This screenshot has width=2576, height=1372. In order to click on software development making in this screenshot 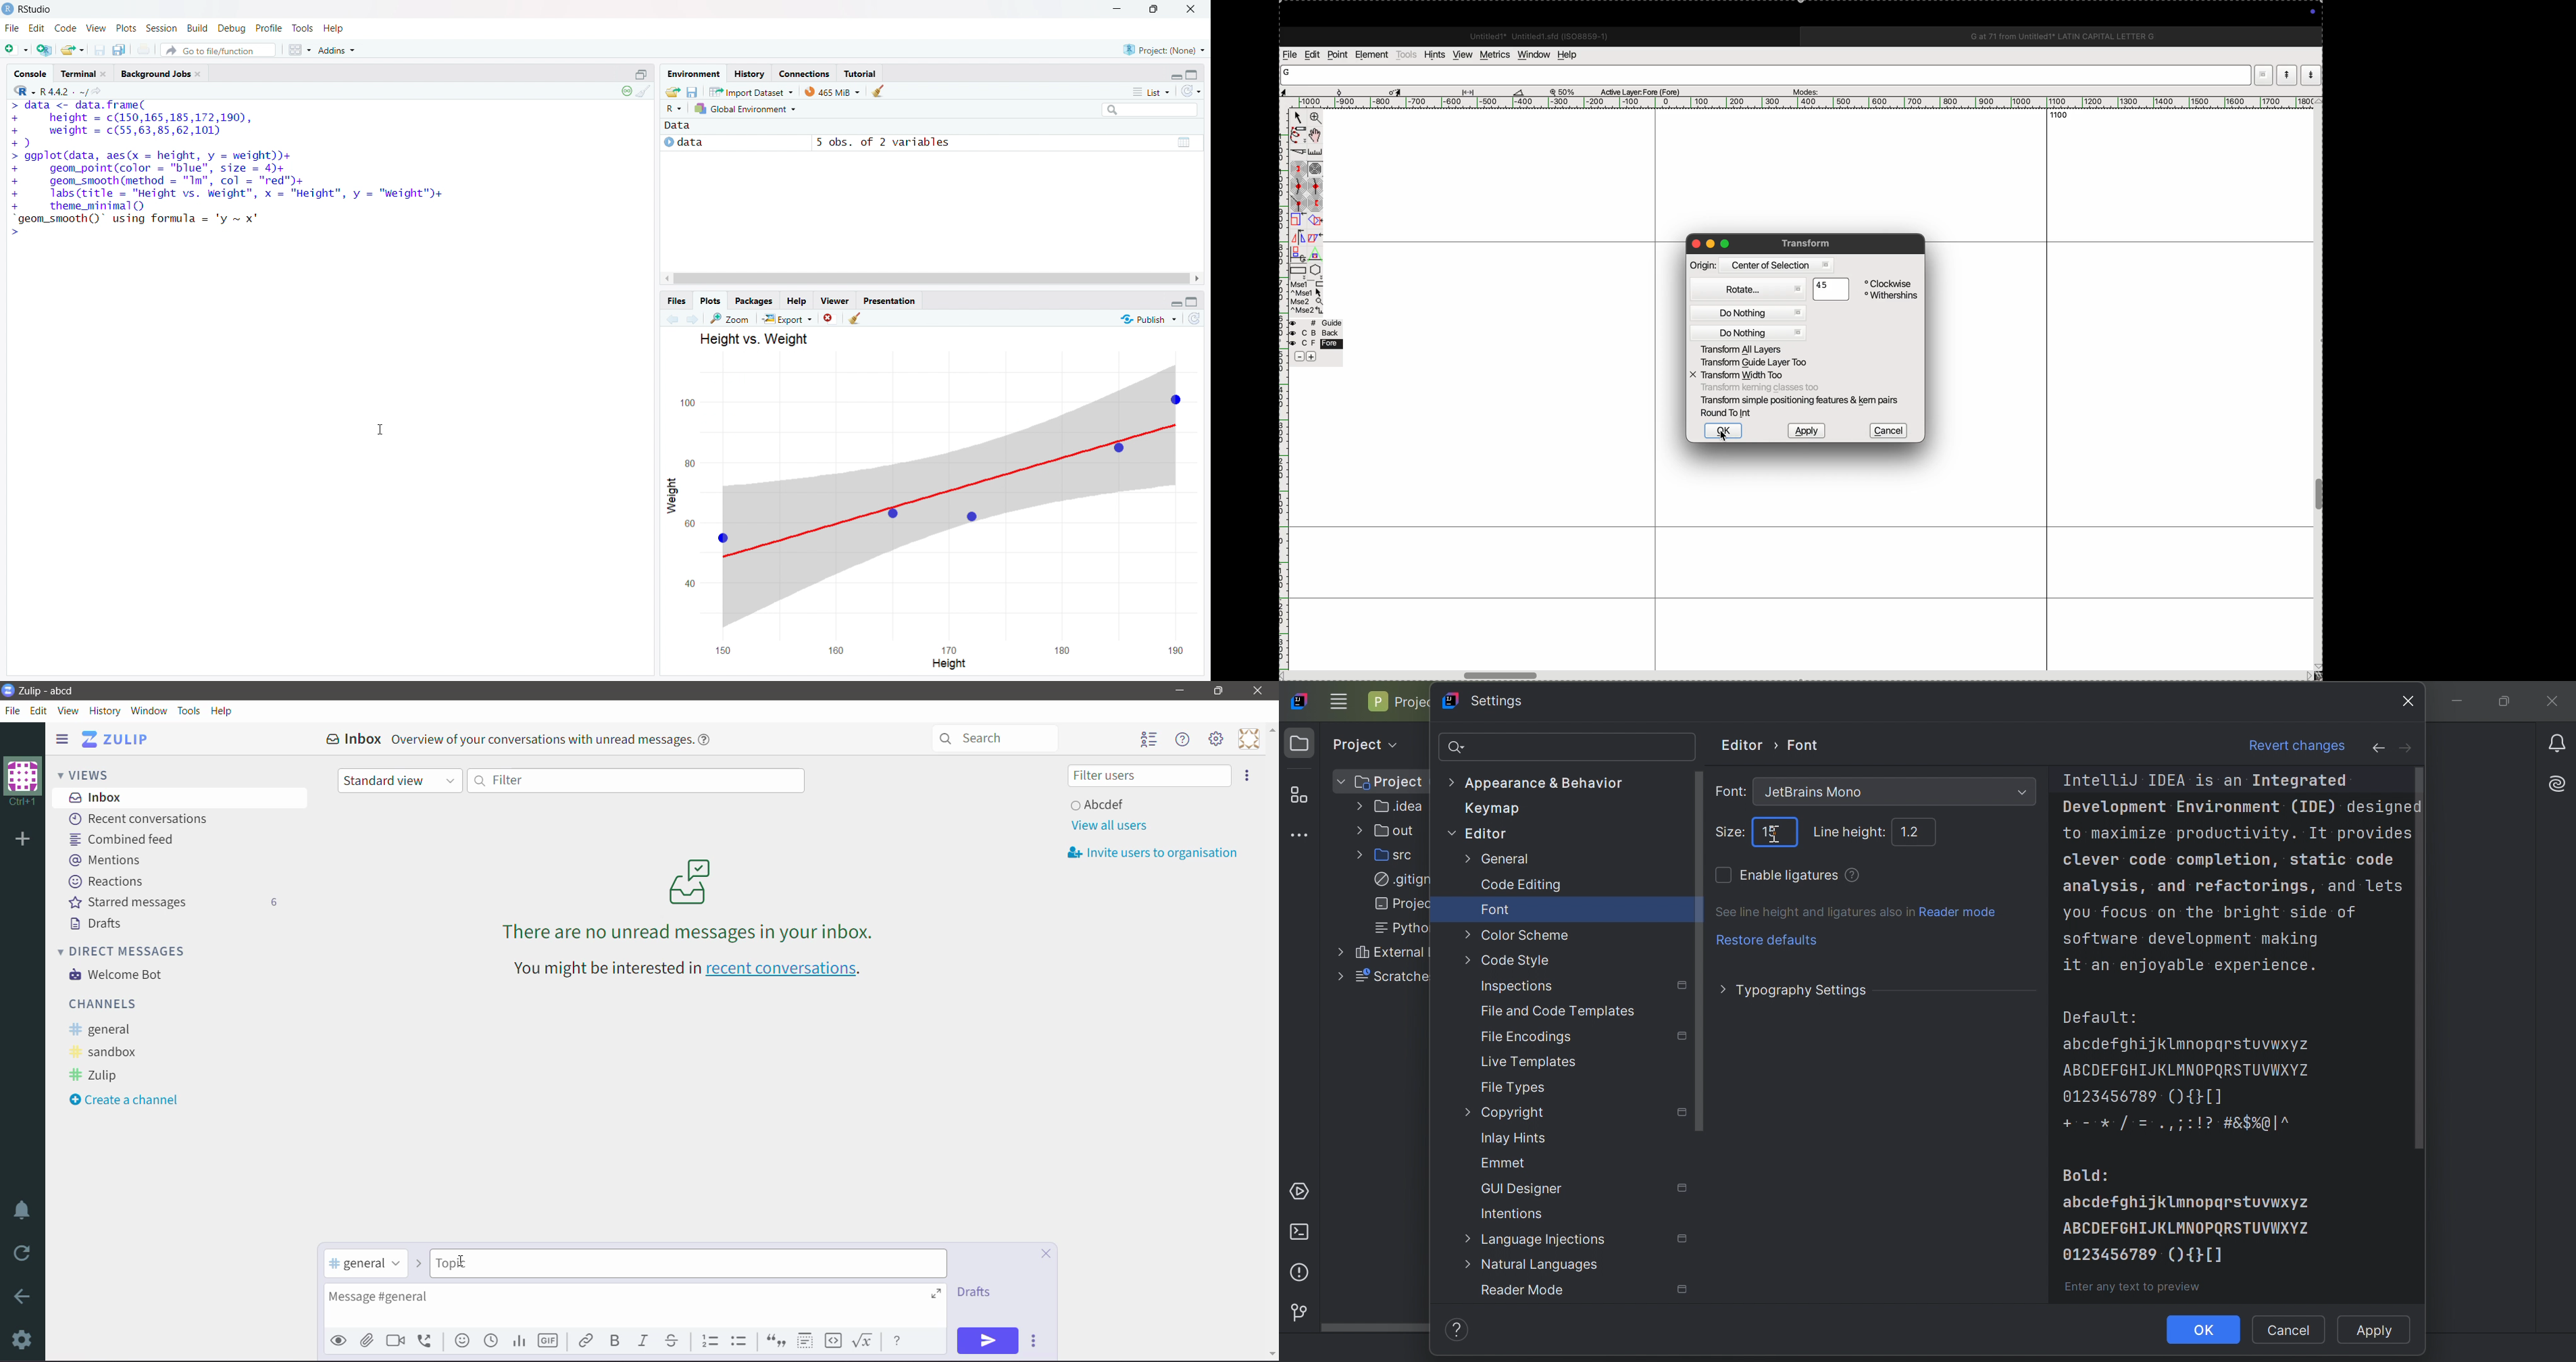, I will do `click(2190, 940)`.